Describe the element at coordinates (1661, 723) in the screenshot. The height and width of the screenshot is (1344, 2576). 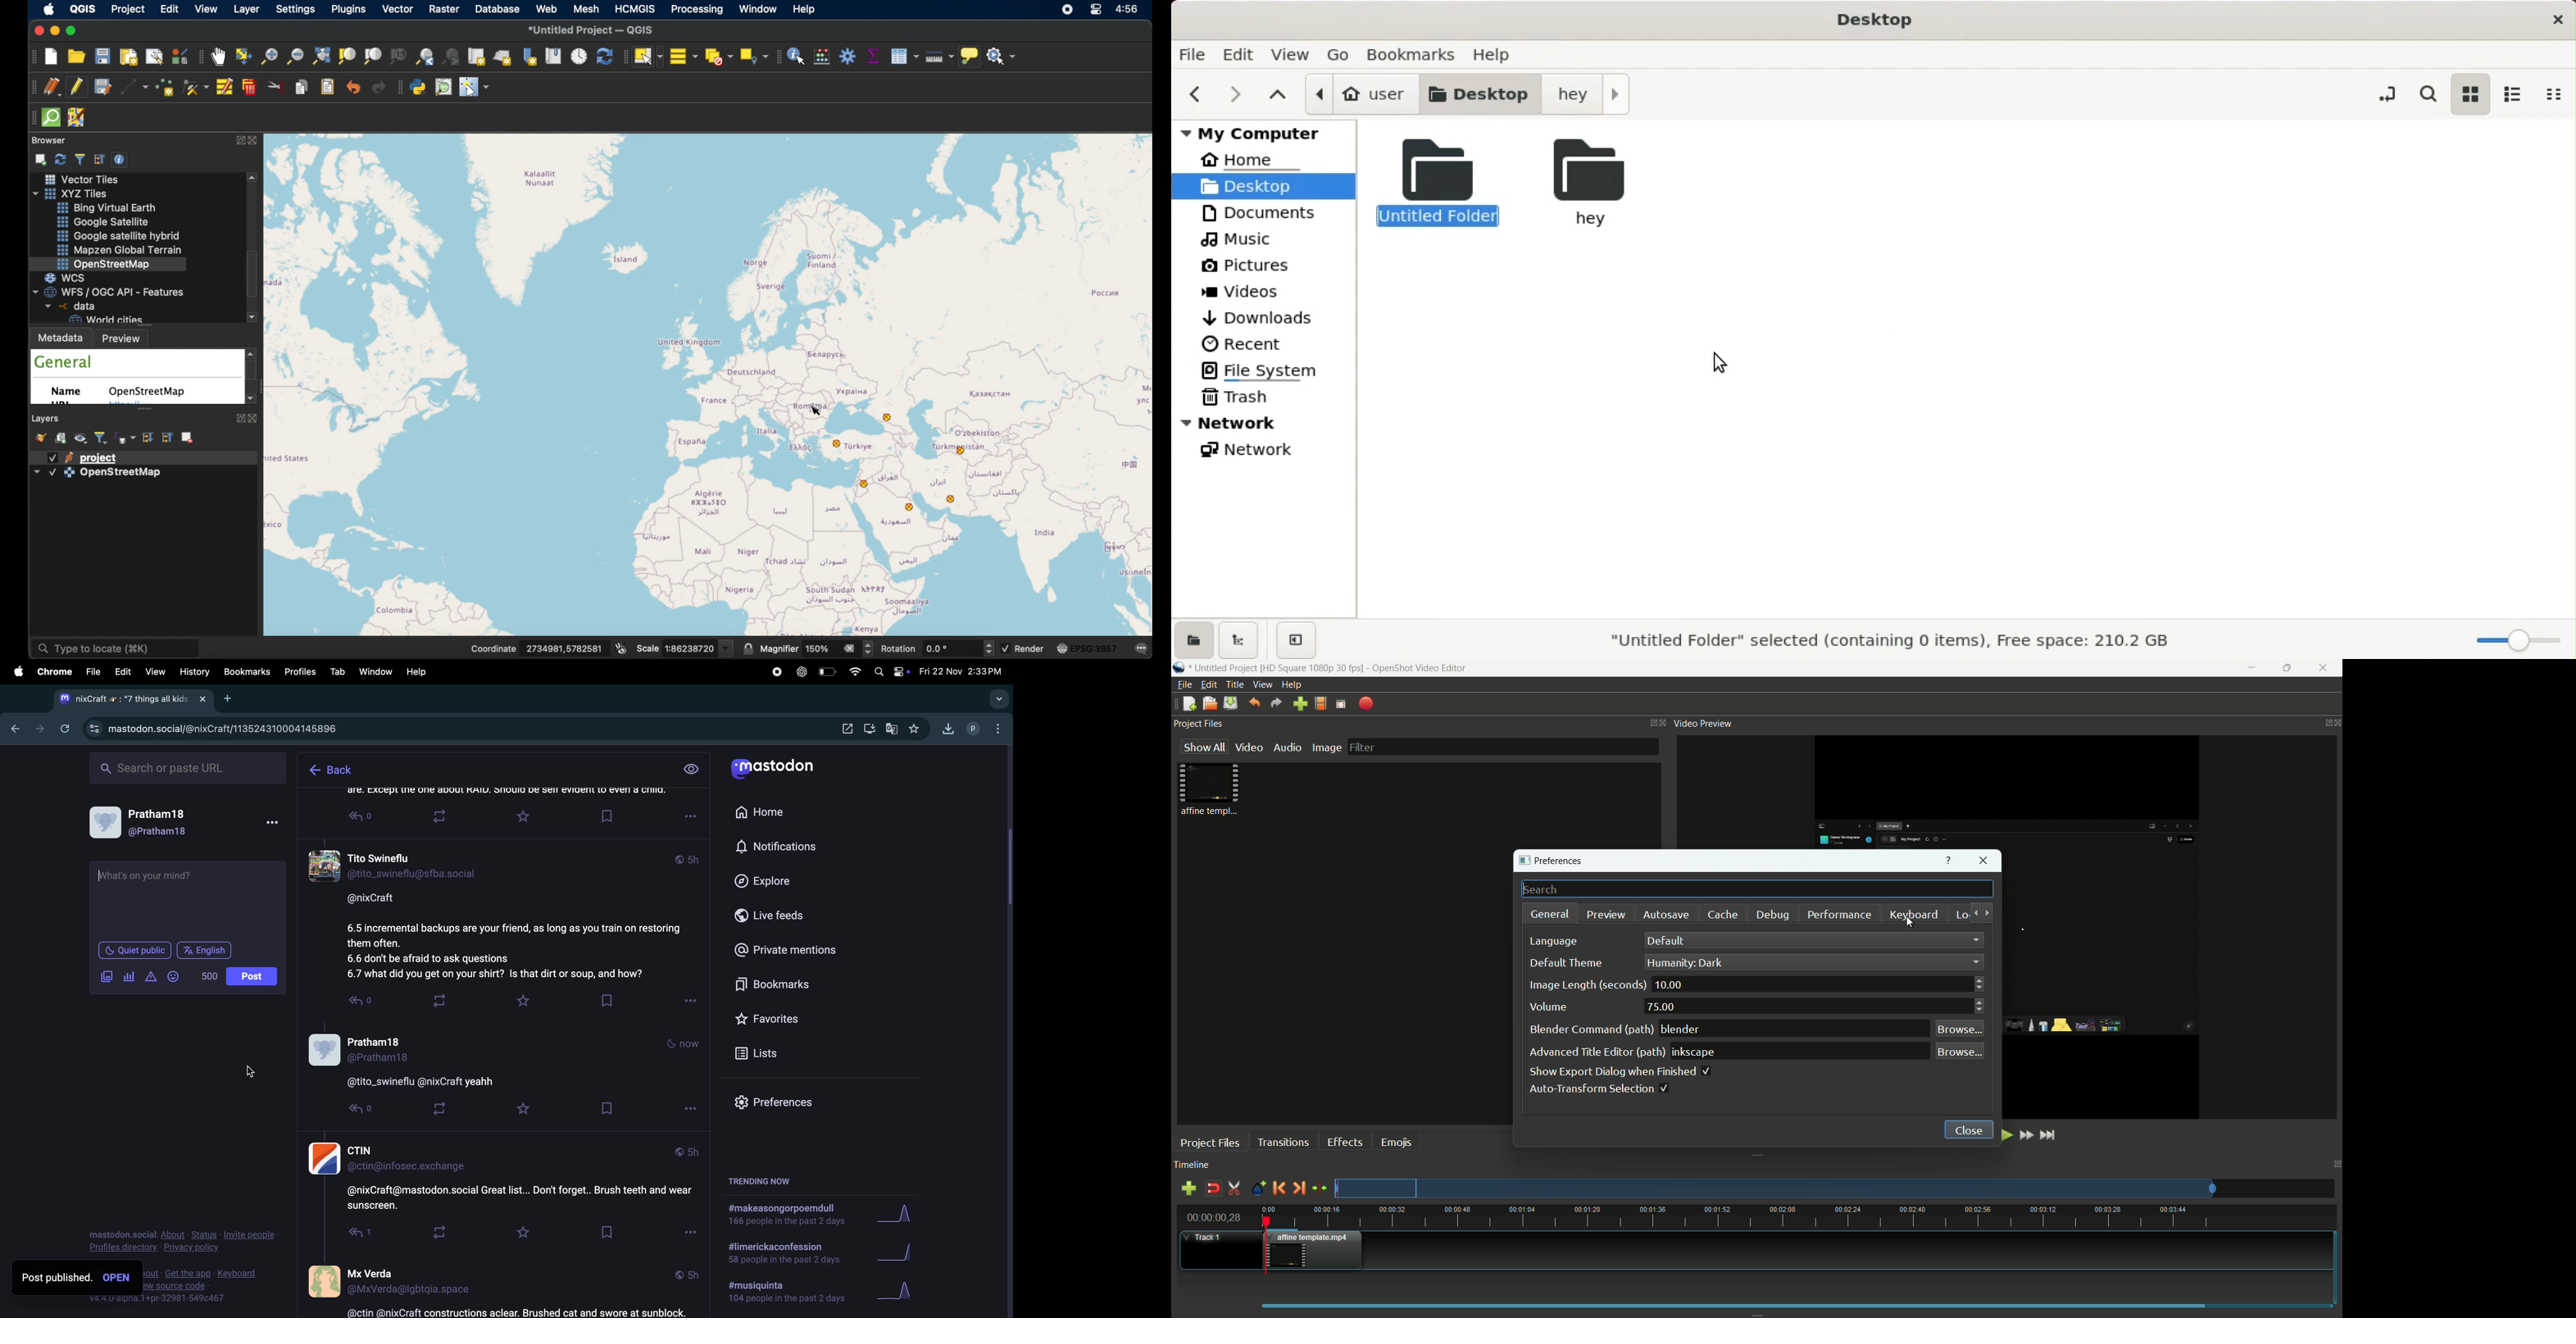
I see `close project files` at that location.